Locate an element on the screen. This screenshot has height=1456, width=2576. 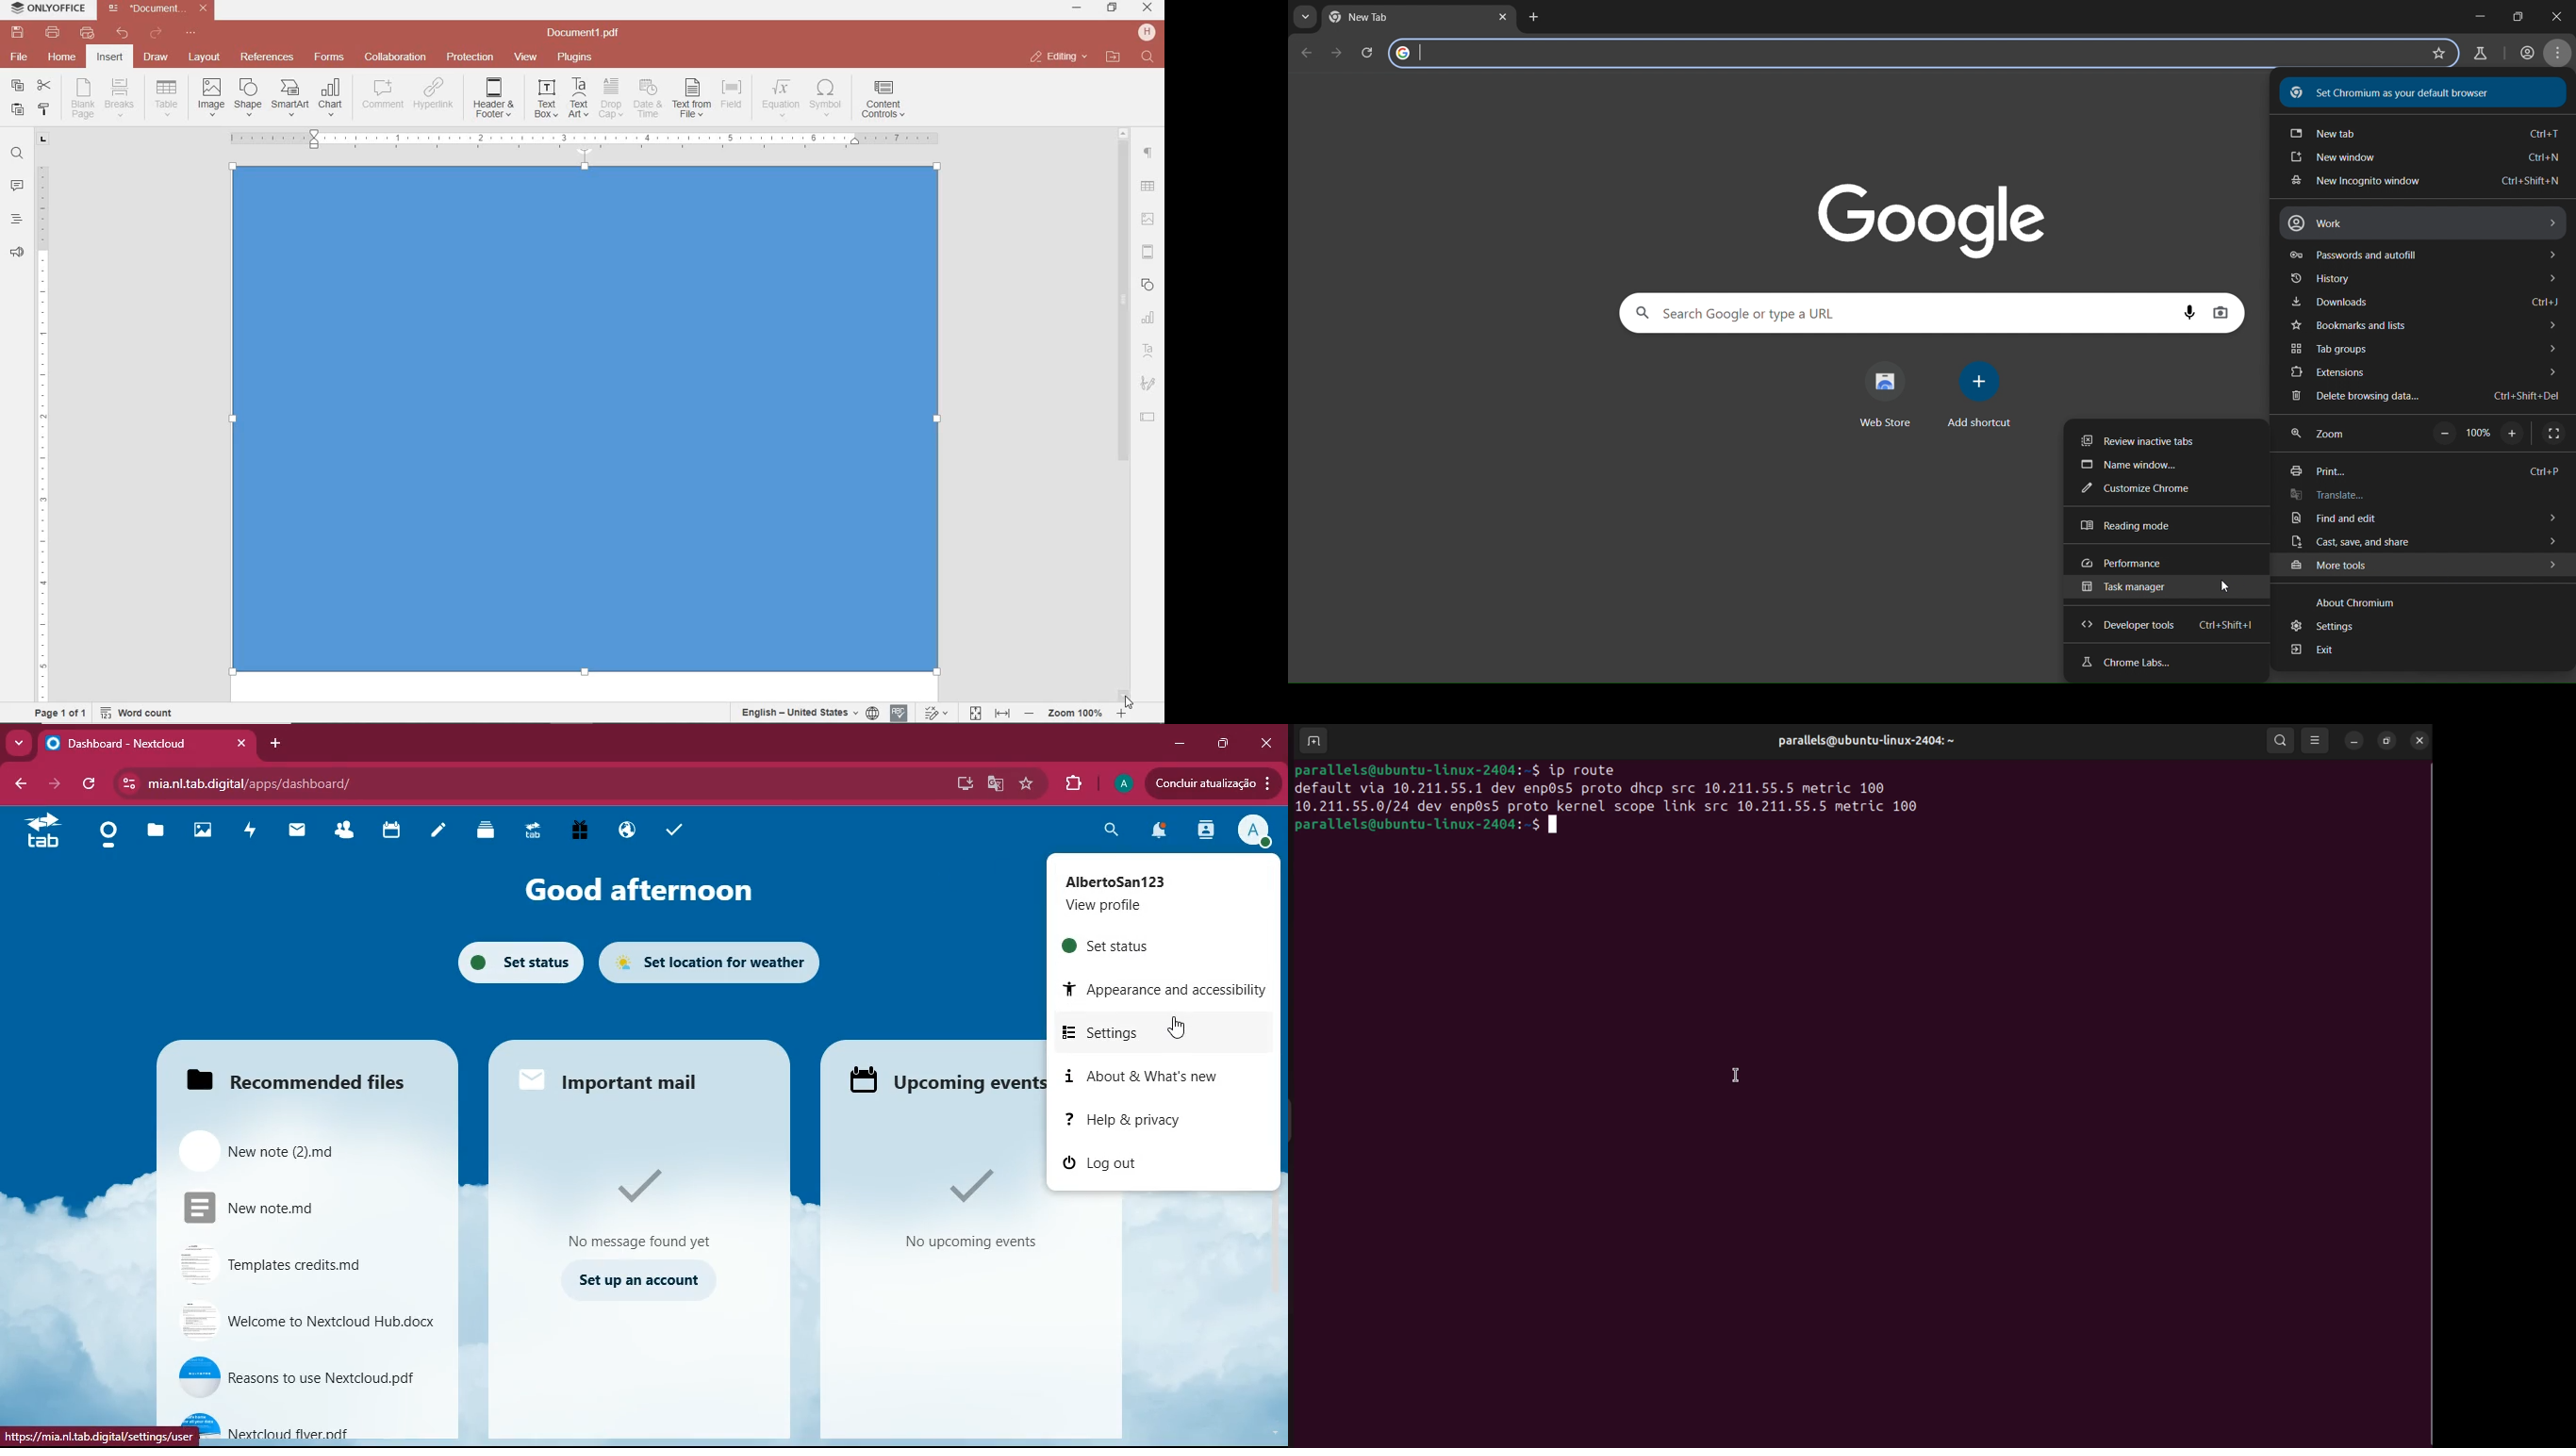
friends is located at coordinates (342, 832).